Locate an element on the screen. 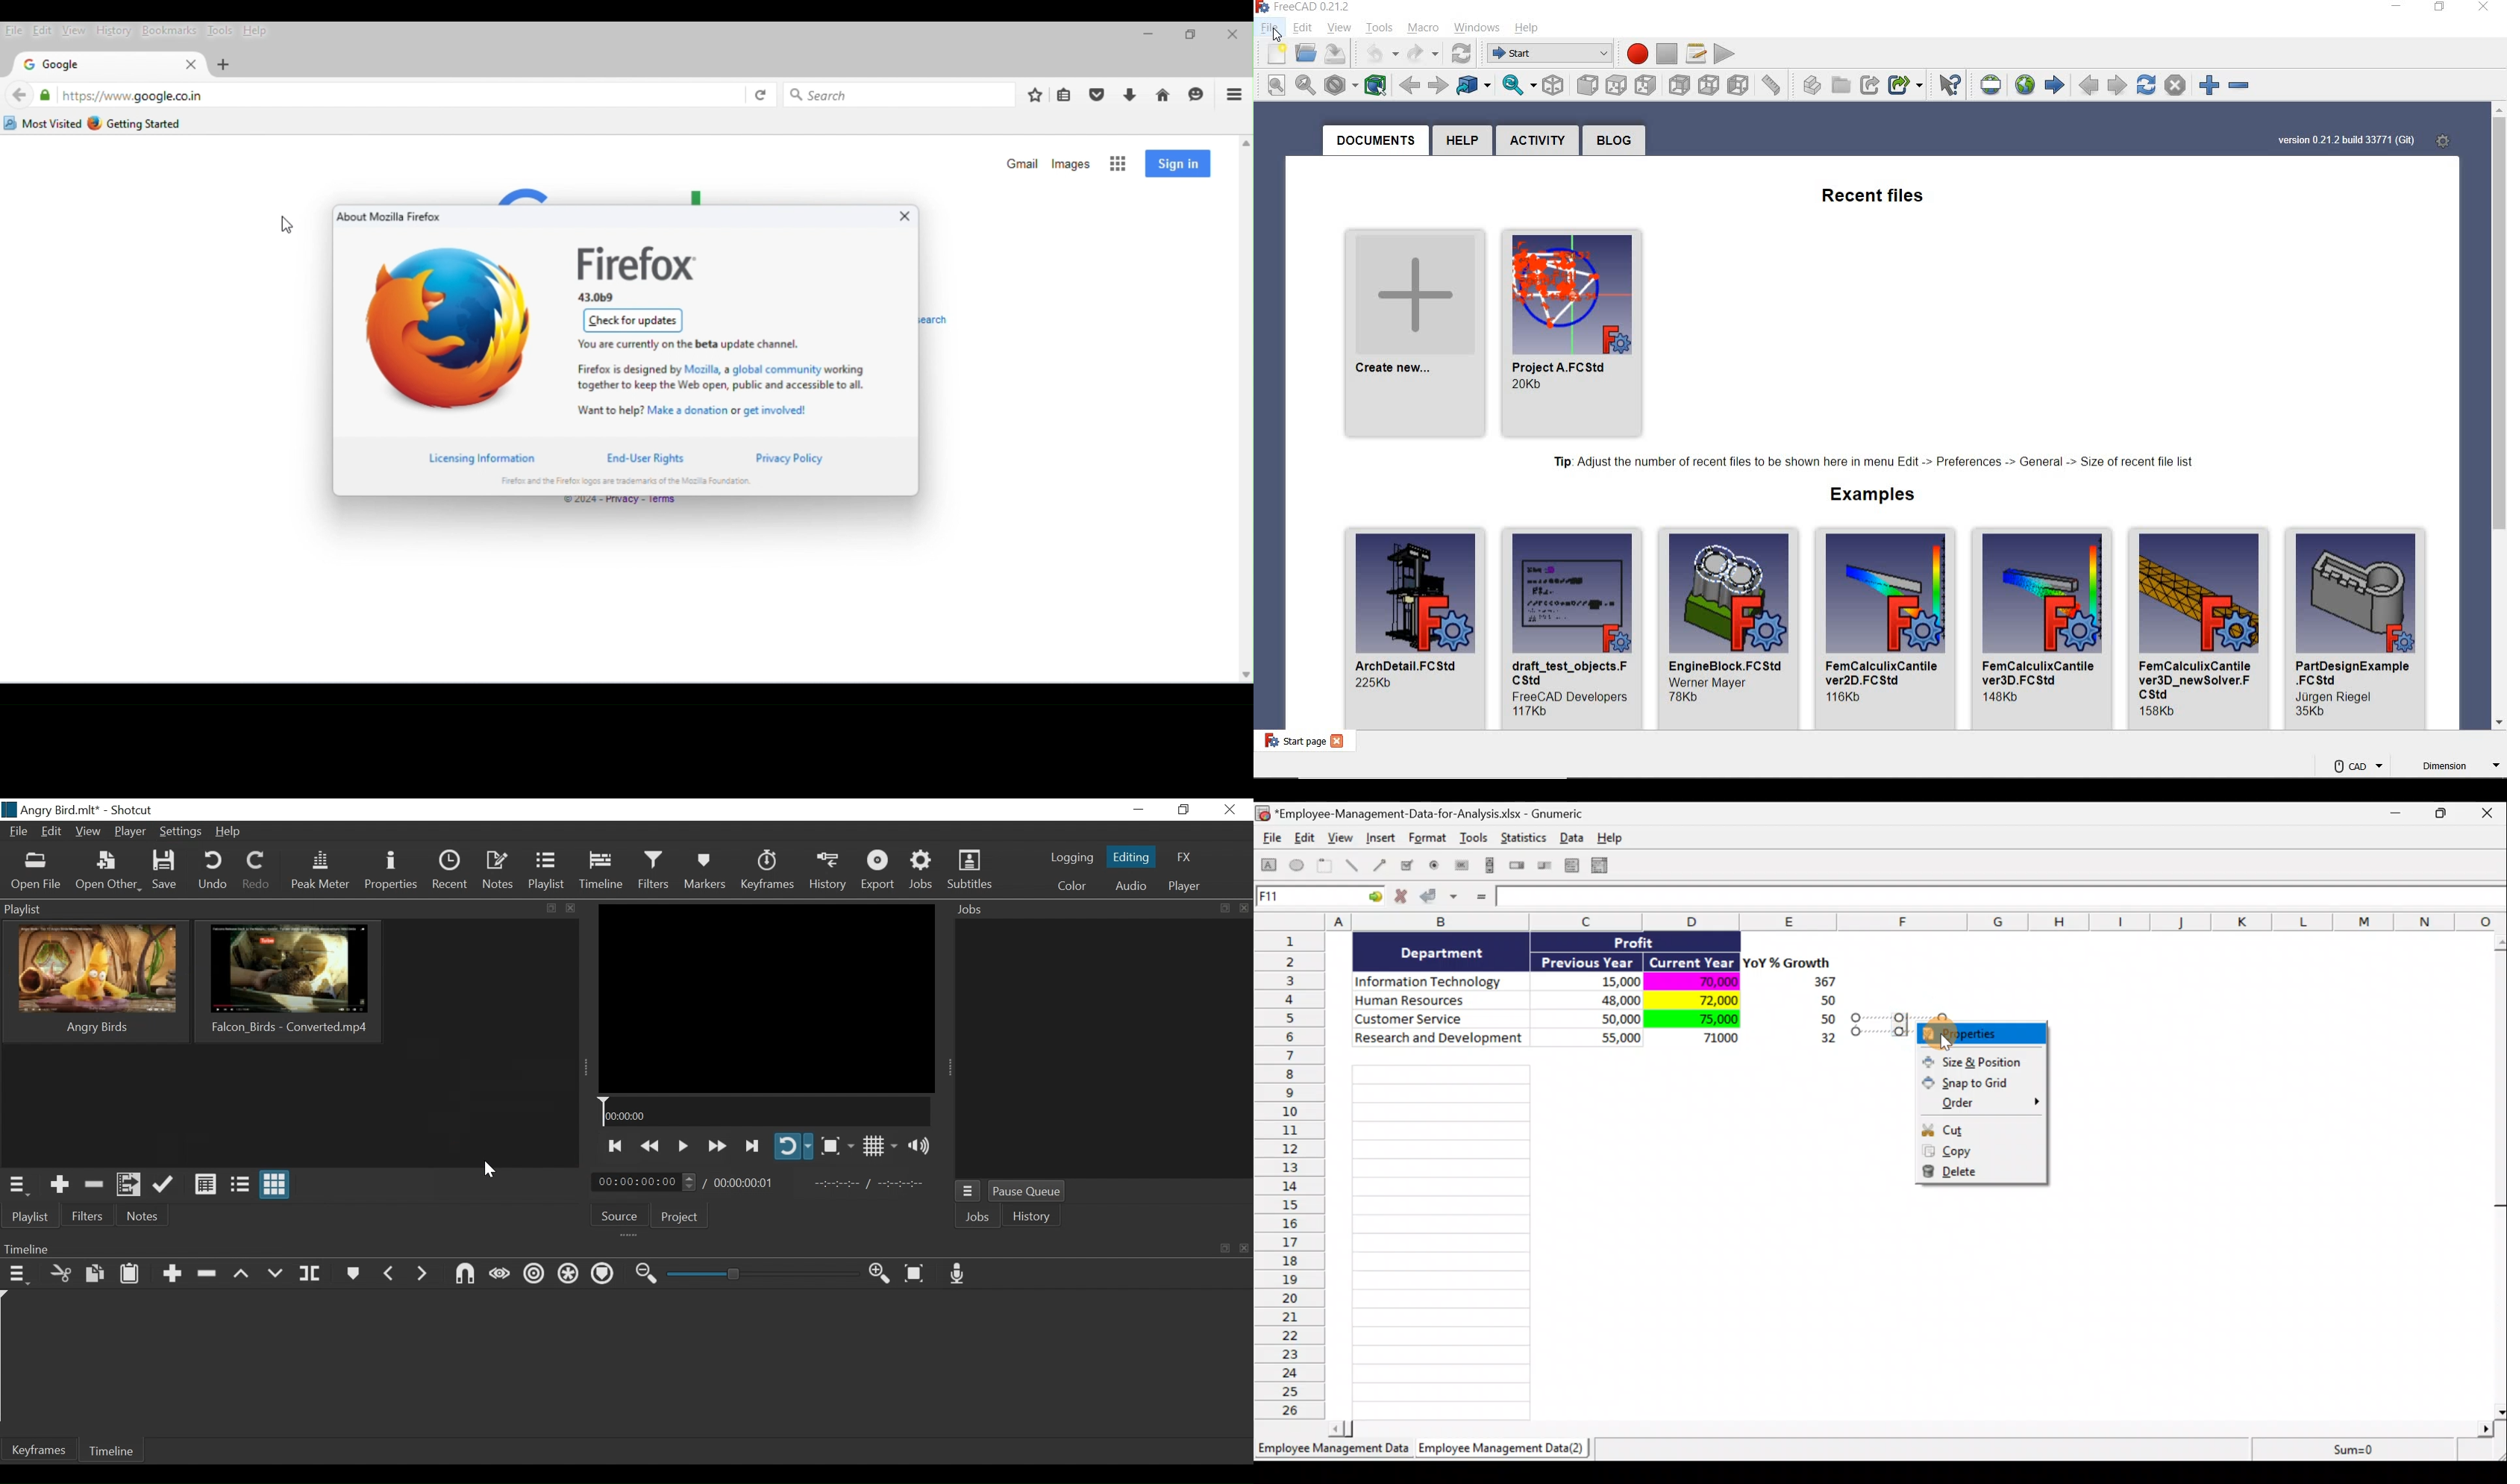  Order is located at coordinates (1984, 1103).